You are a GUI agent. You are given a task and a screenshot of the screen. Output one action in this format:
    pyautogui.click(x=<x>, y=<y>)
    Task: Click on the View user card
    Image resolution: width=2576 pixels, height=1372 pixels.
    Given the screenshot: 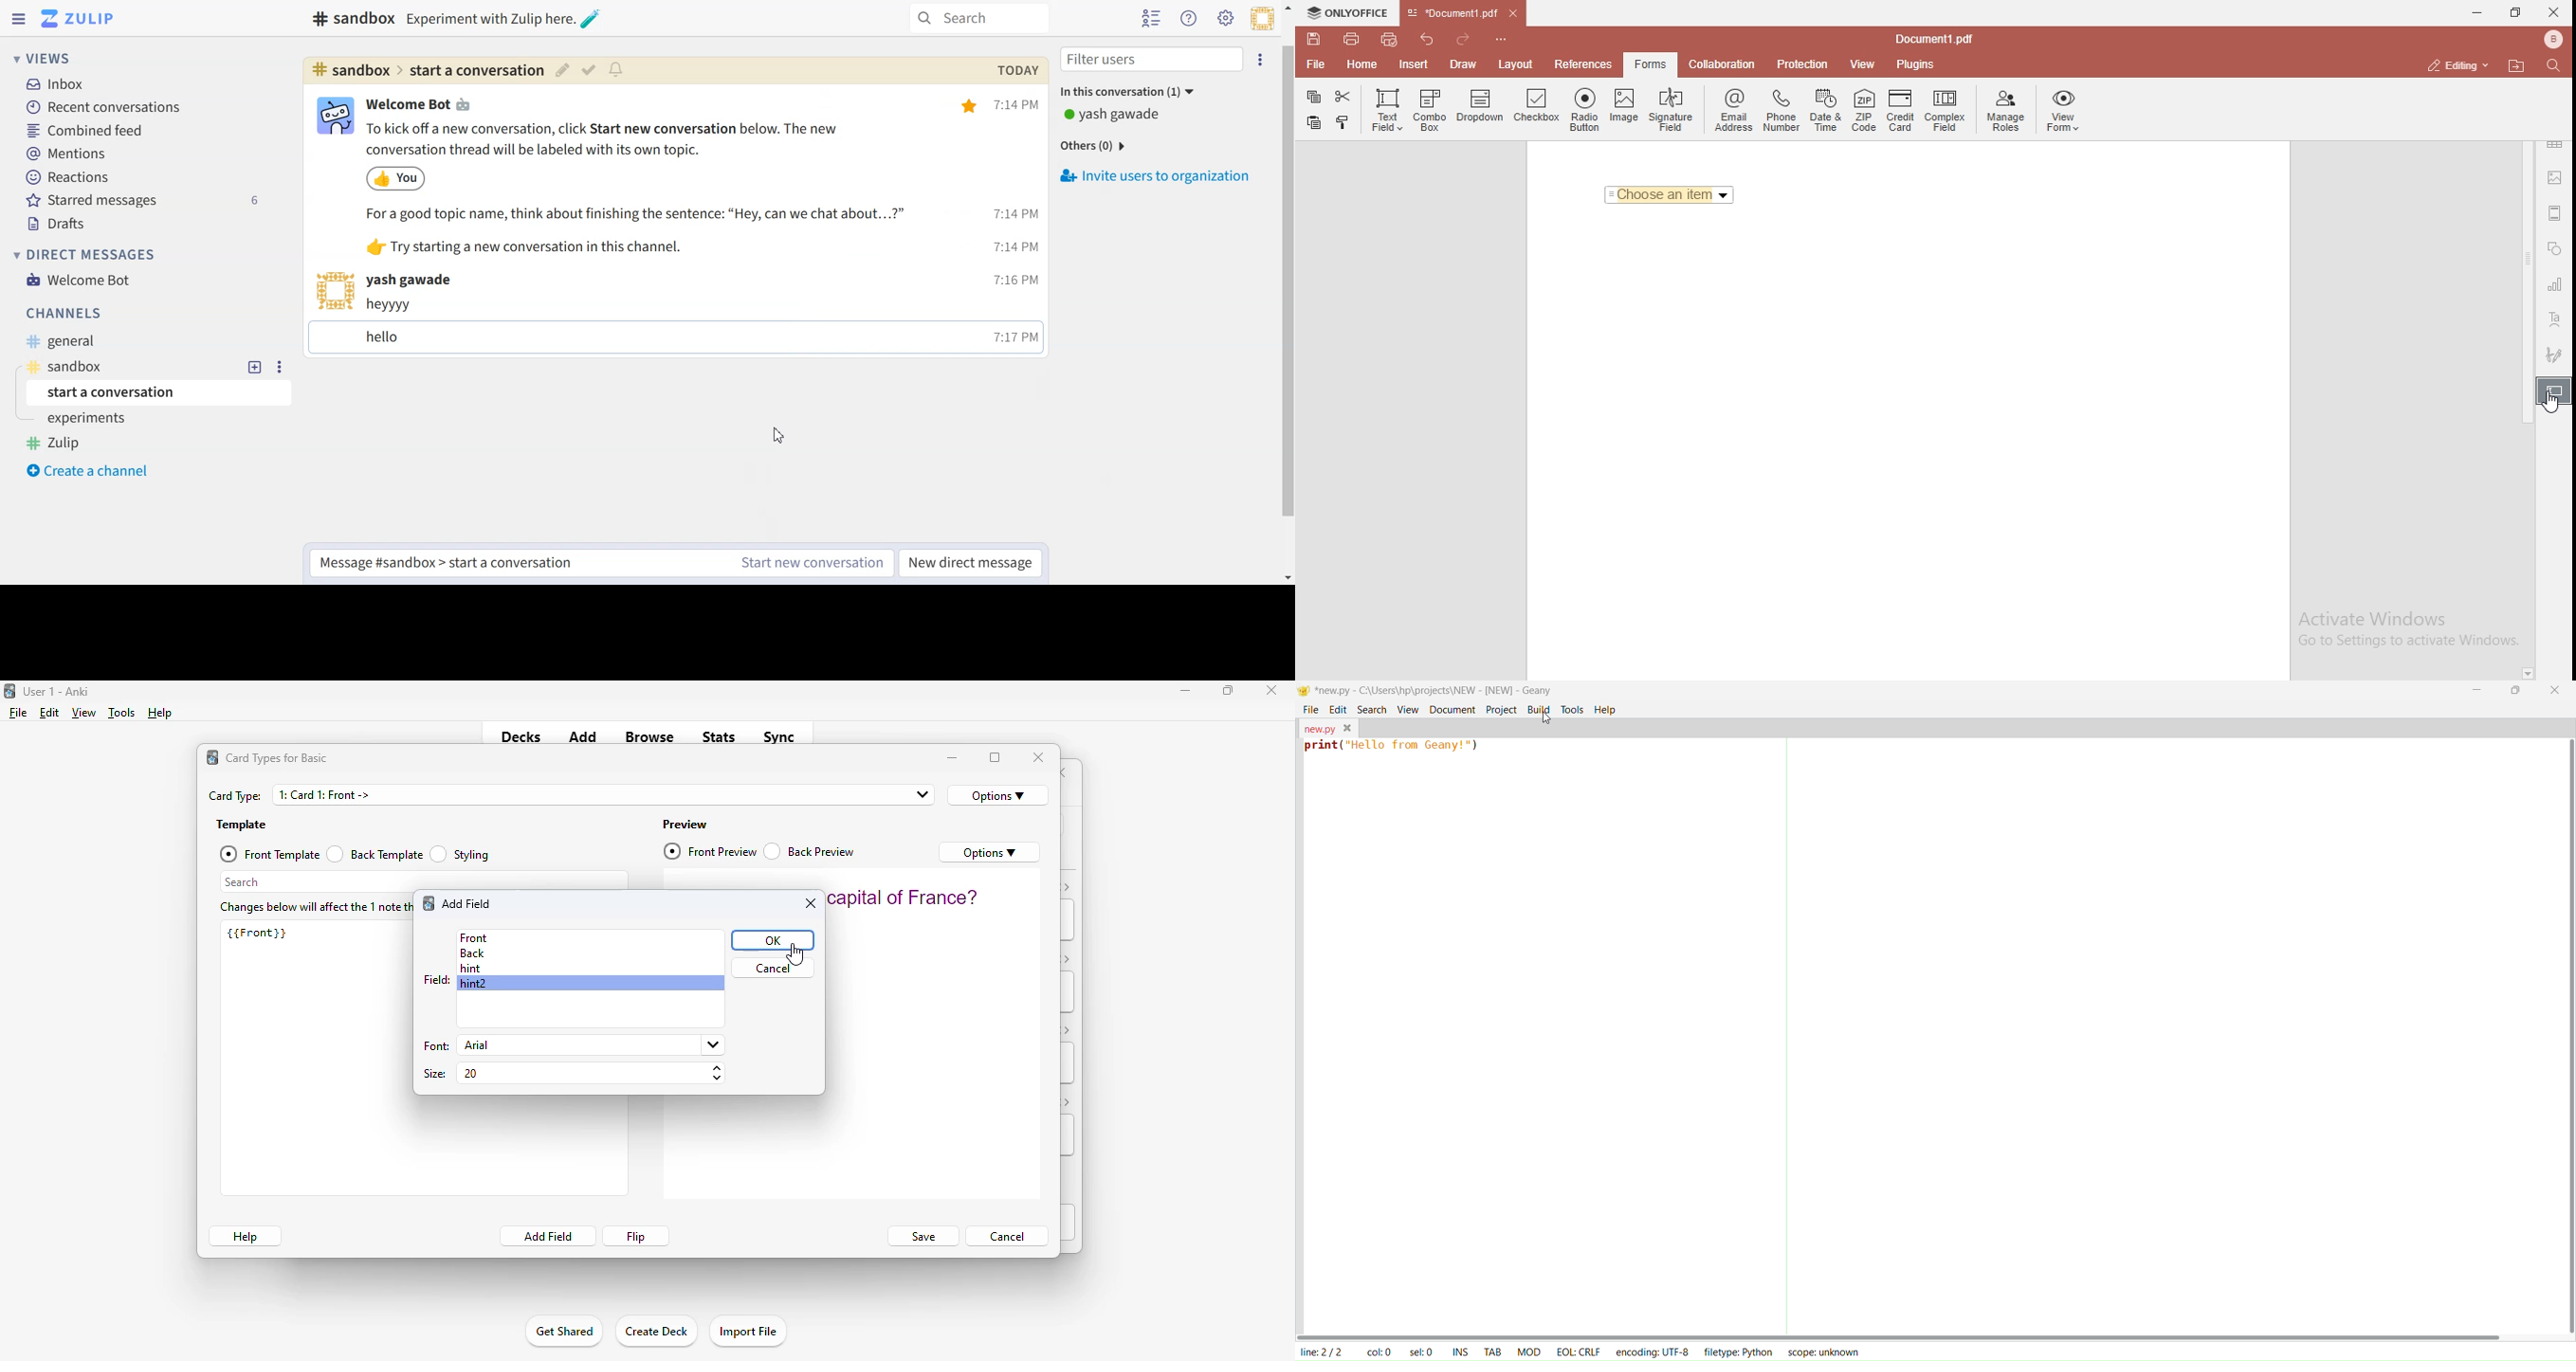 What is the action you would take?
    pyautogui.click(x=333, y=291)
    